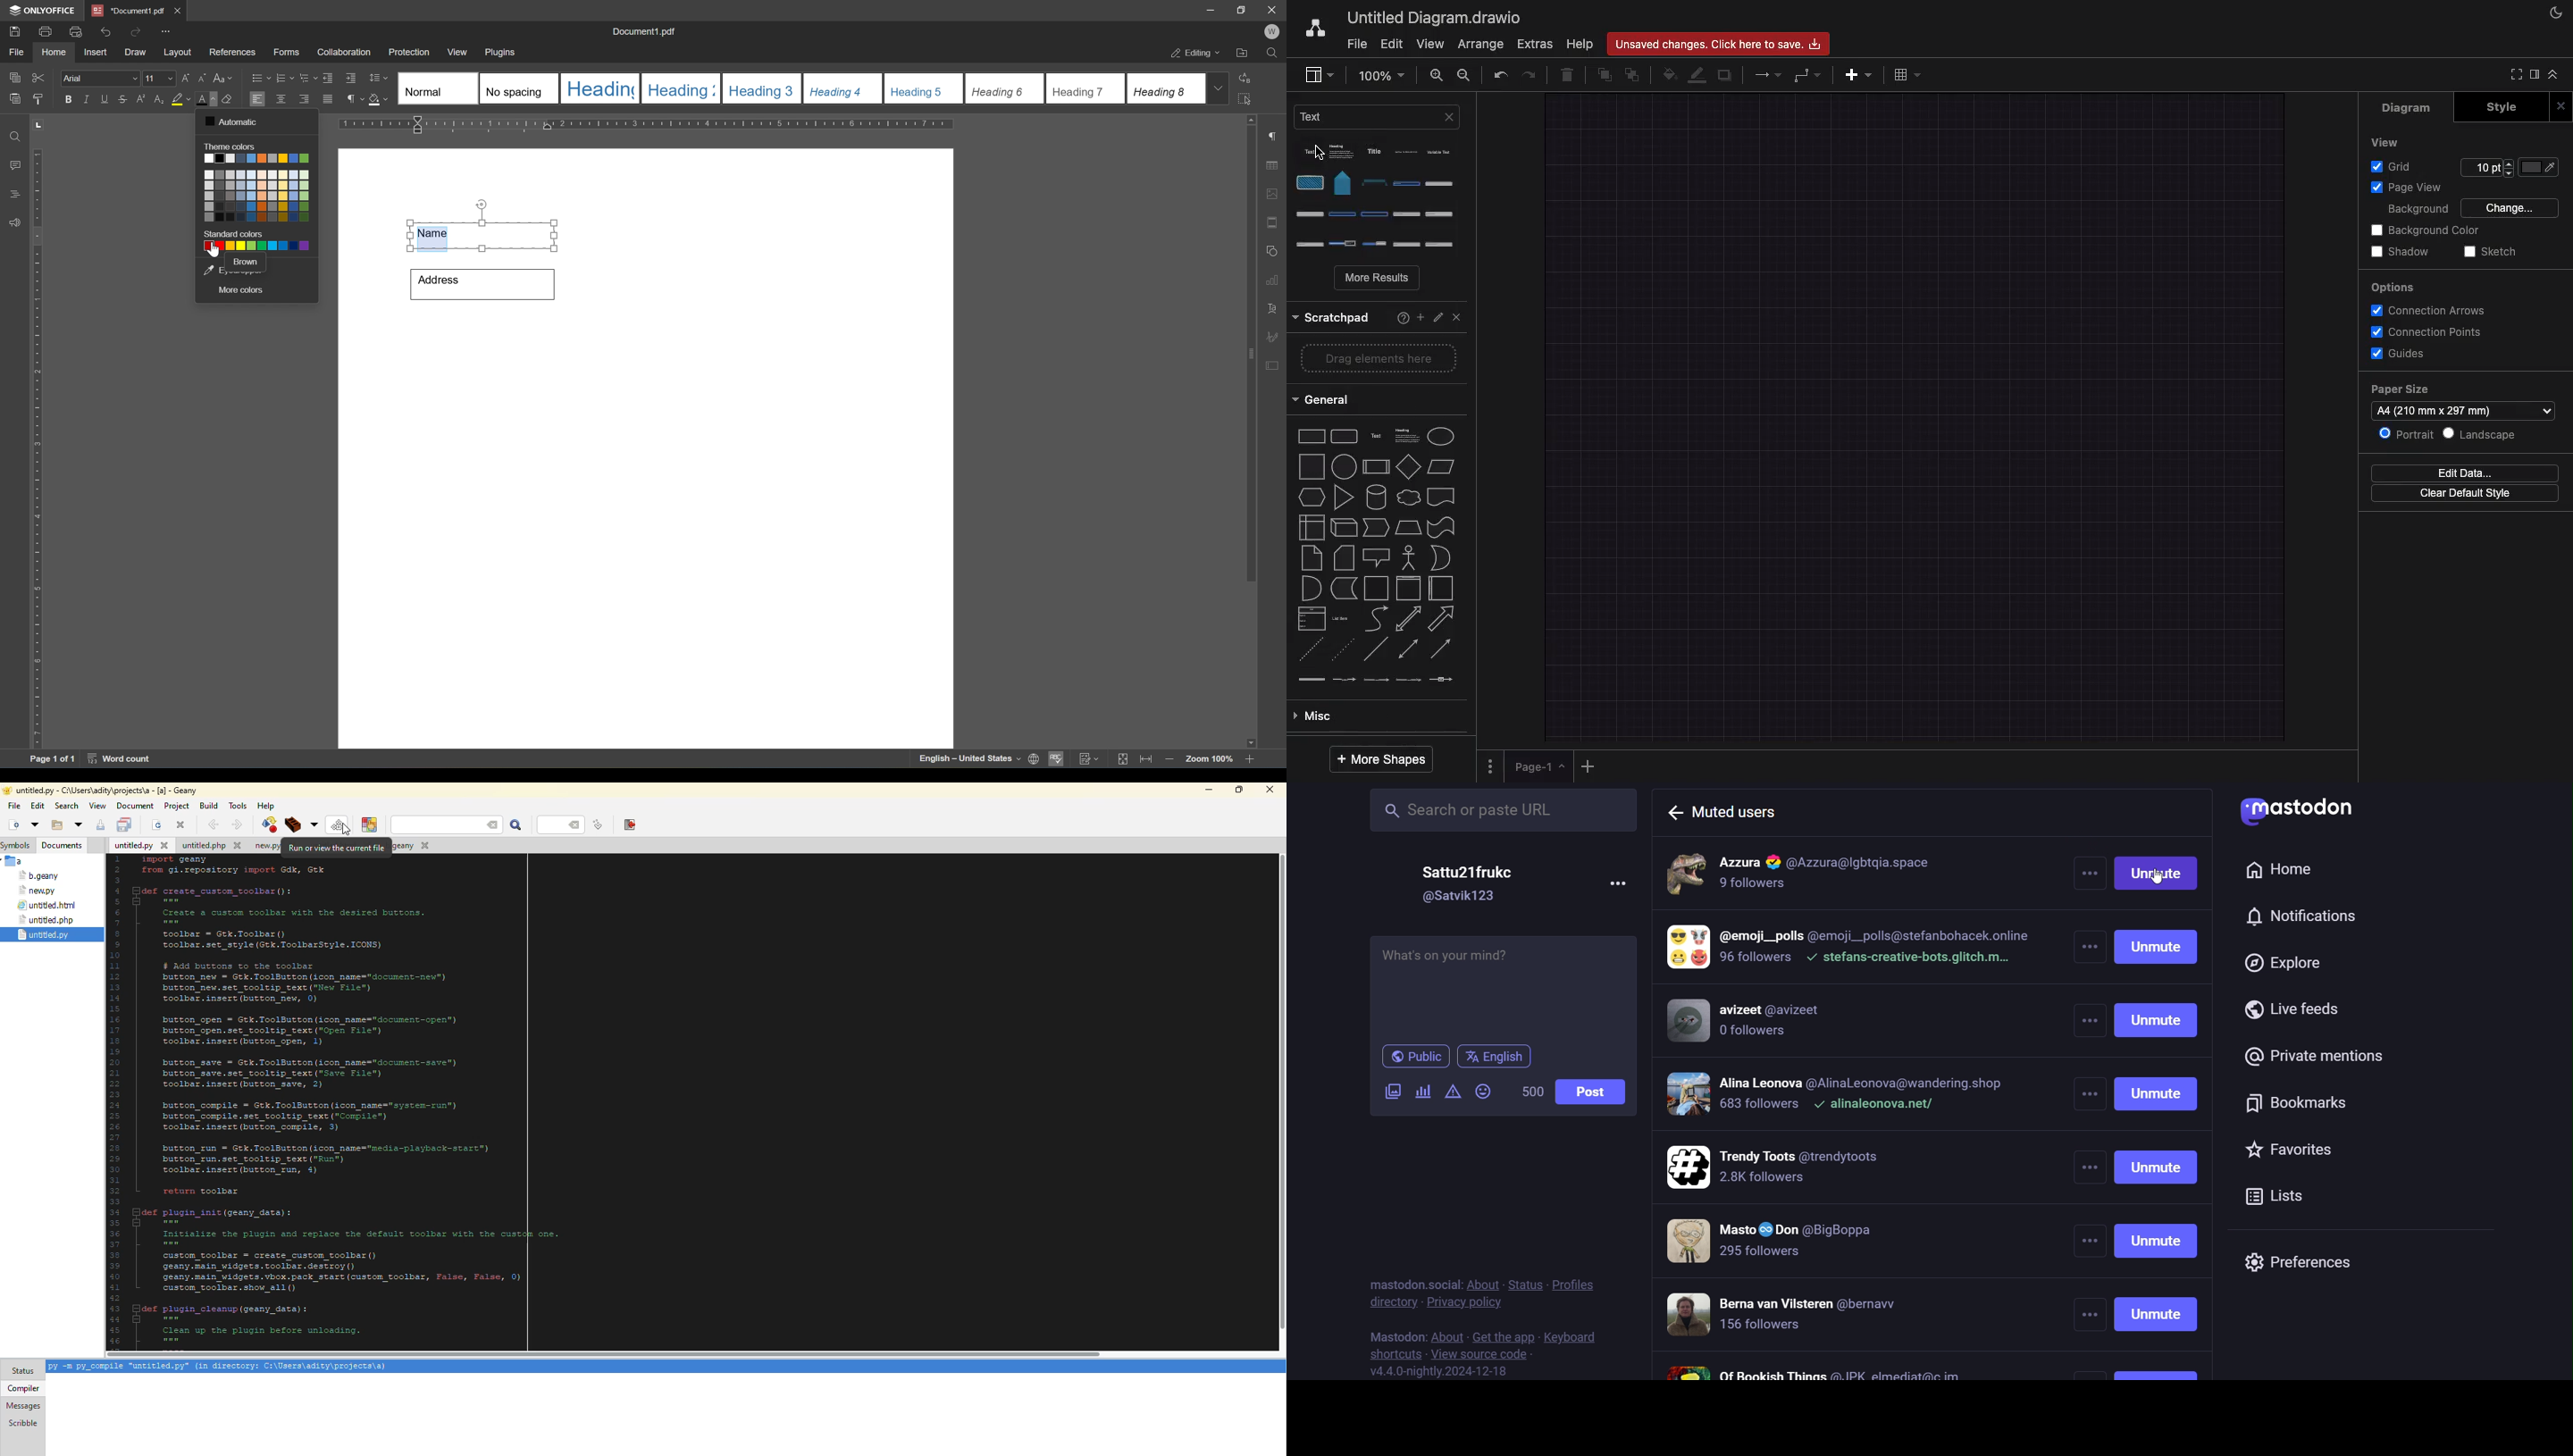  What do you see at coordinates (122, 98) in the screenshot?
I see `strikethrough` at bounding box center [122, 98].